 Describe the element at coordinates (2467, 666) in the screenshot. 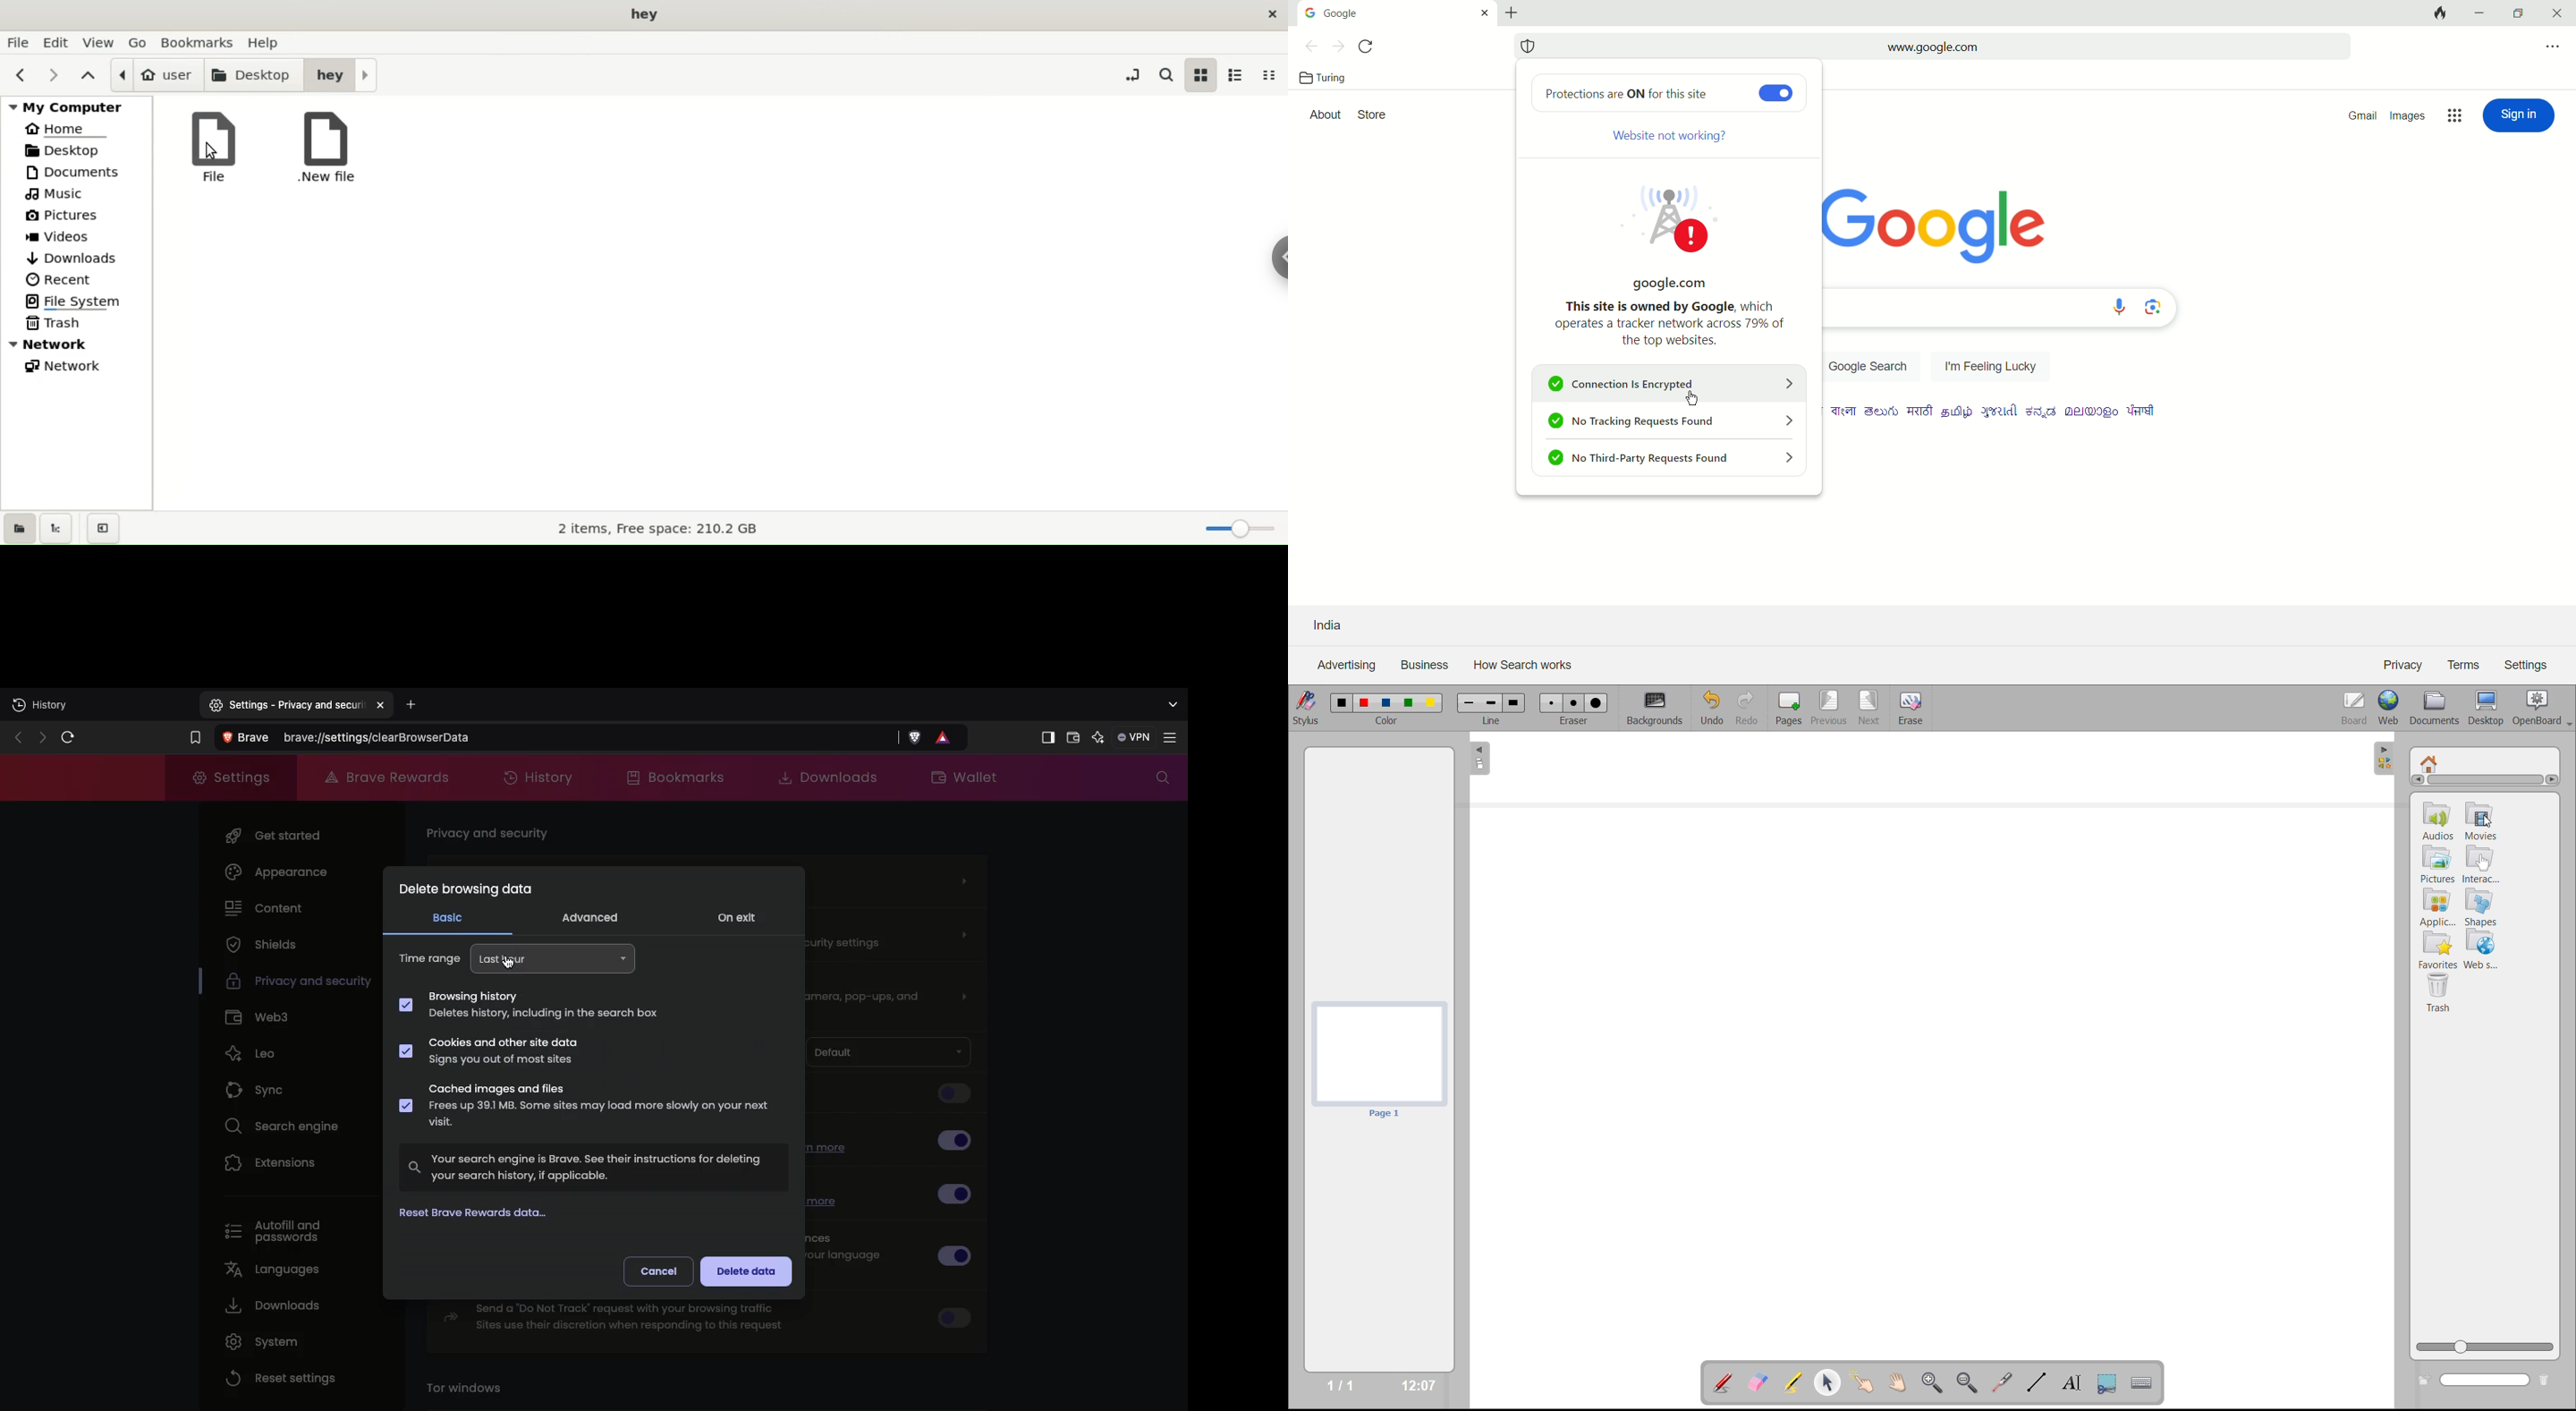

I see `Terms` at that location.